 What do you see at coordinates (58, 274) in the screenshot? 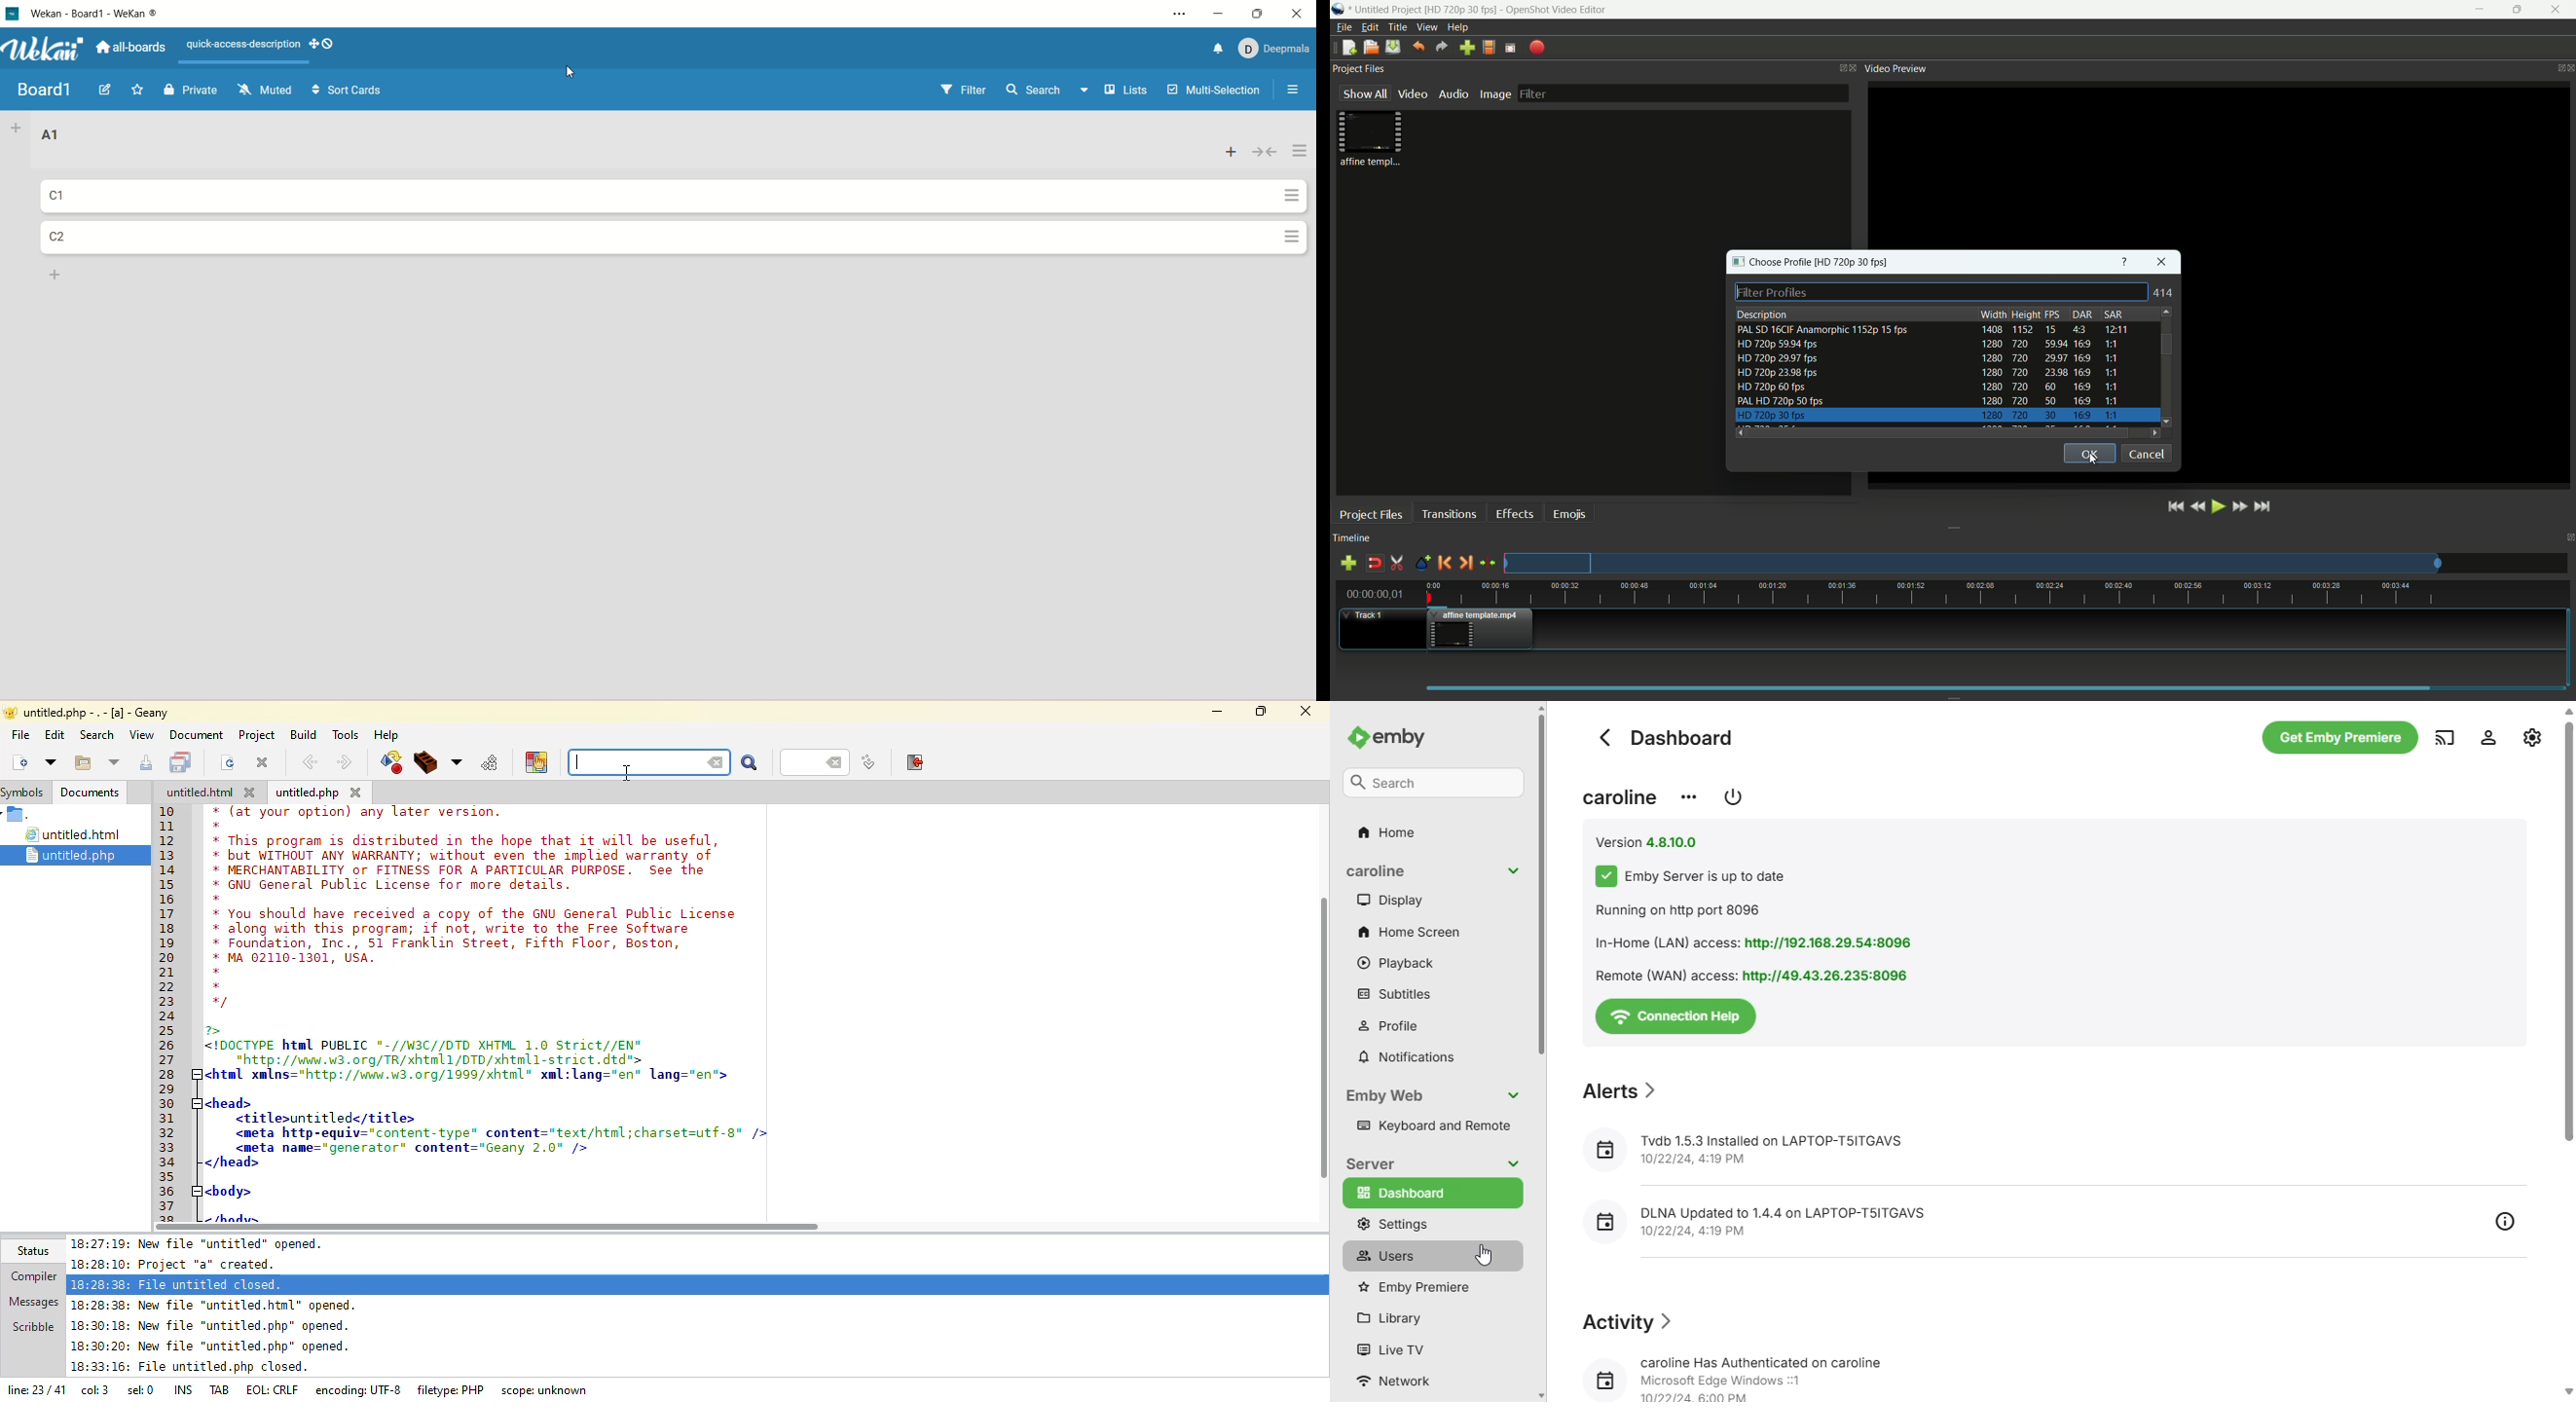
I see `add` at bounding box center [58, 274].